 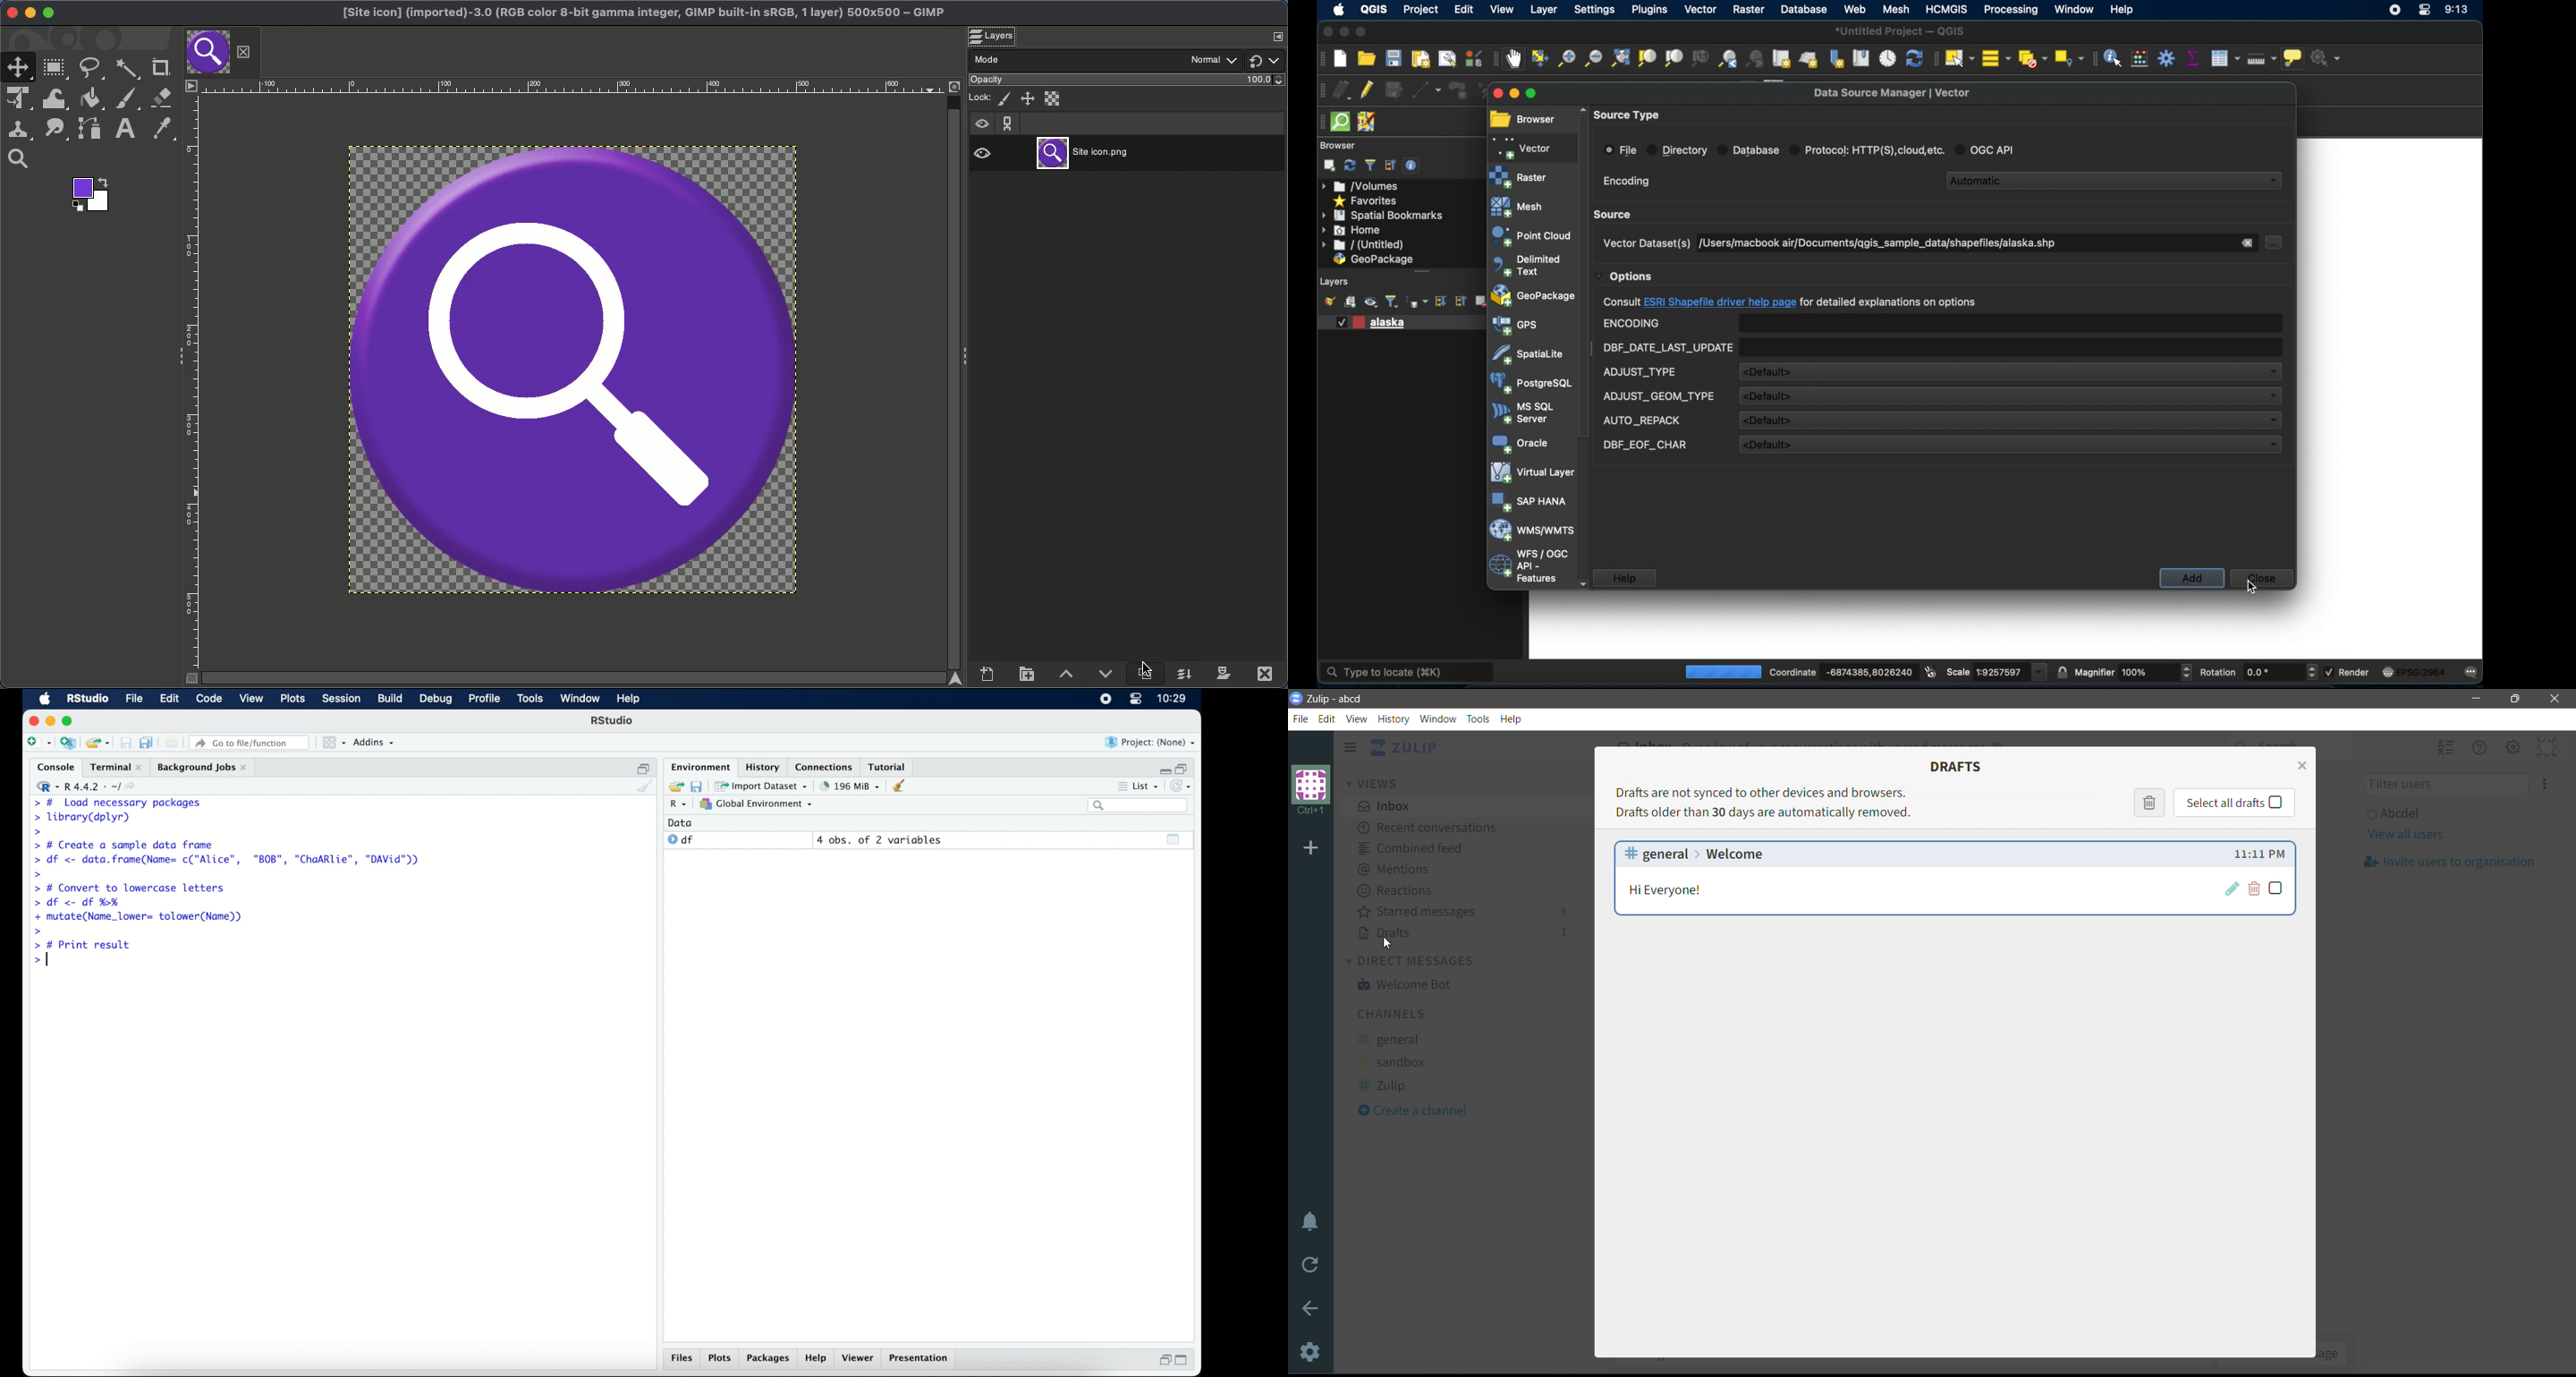 What do you see at coordinates (2444, 749) in the screenshot?
I see `Hide user list` at bounding box center [2444, 749].